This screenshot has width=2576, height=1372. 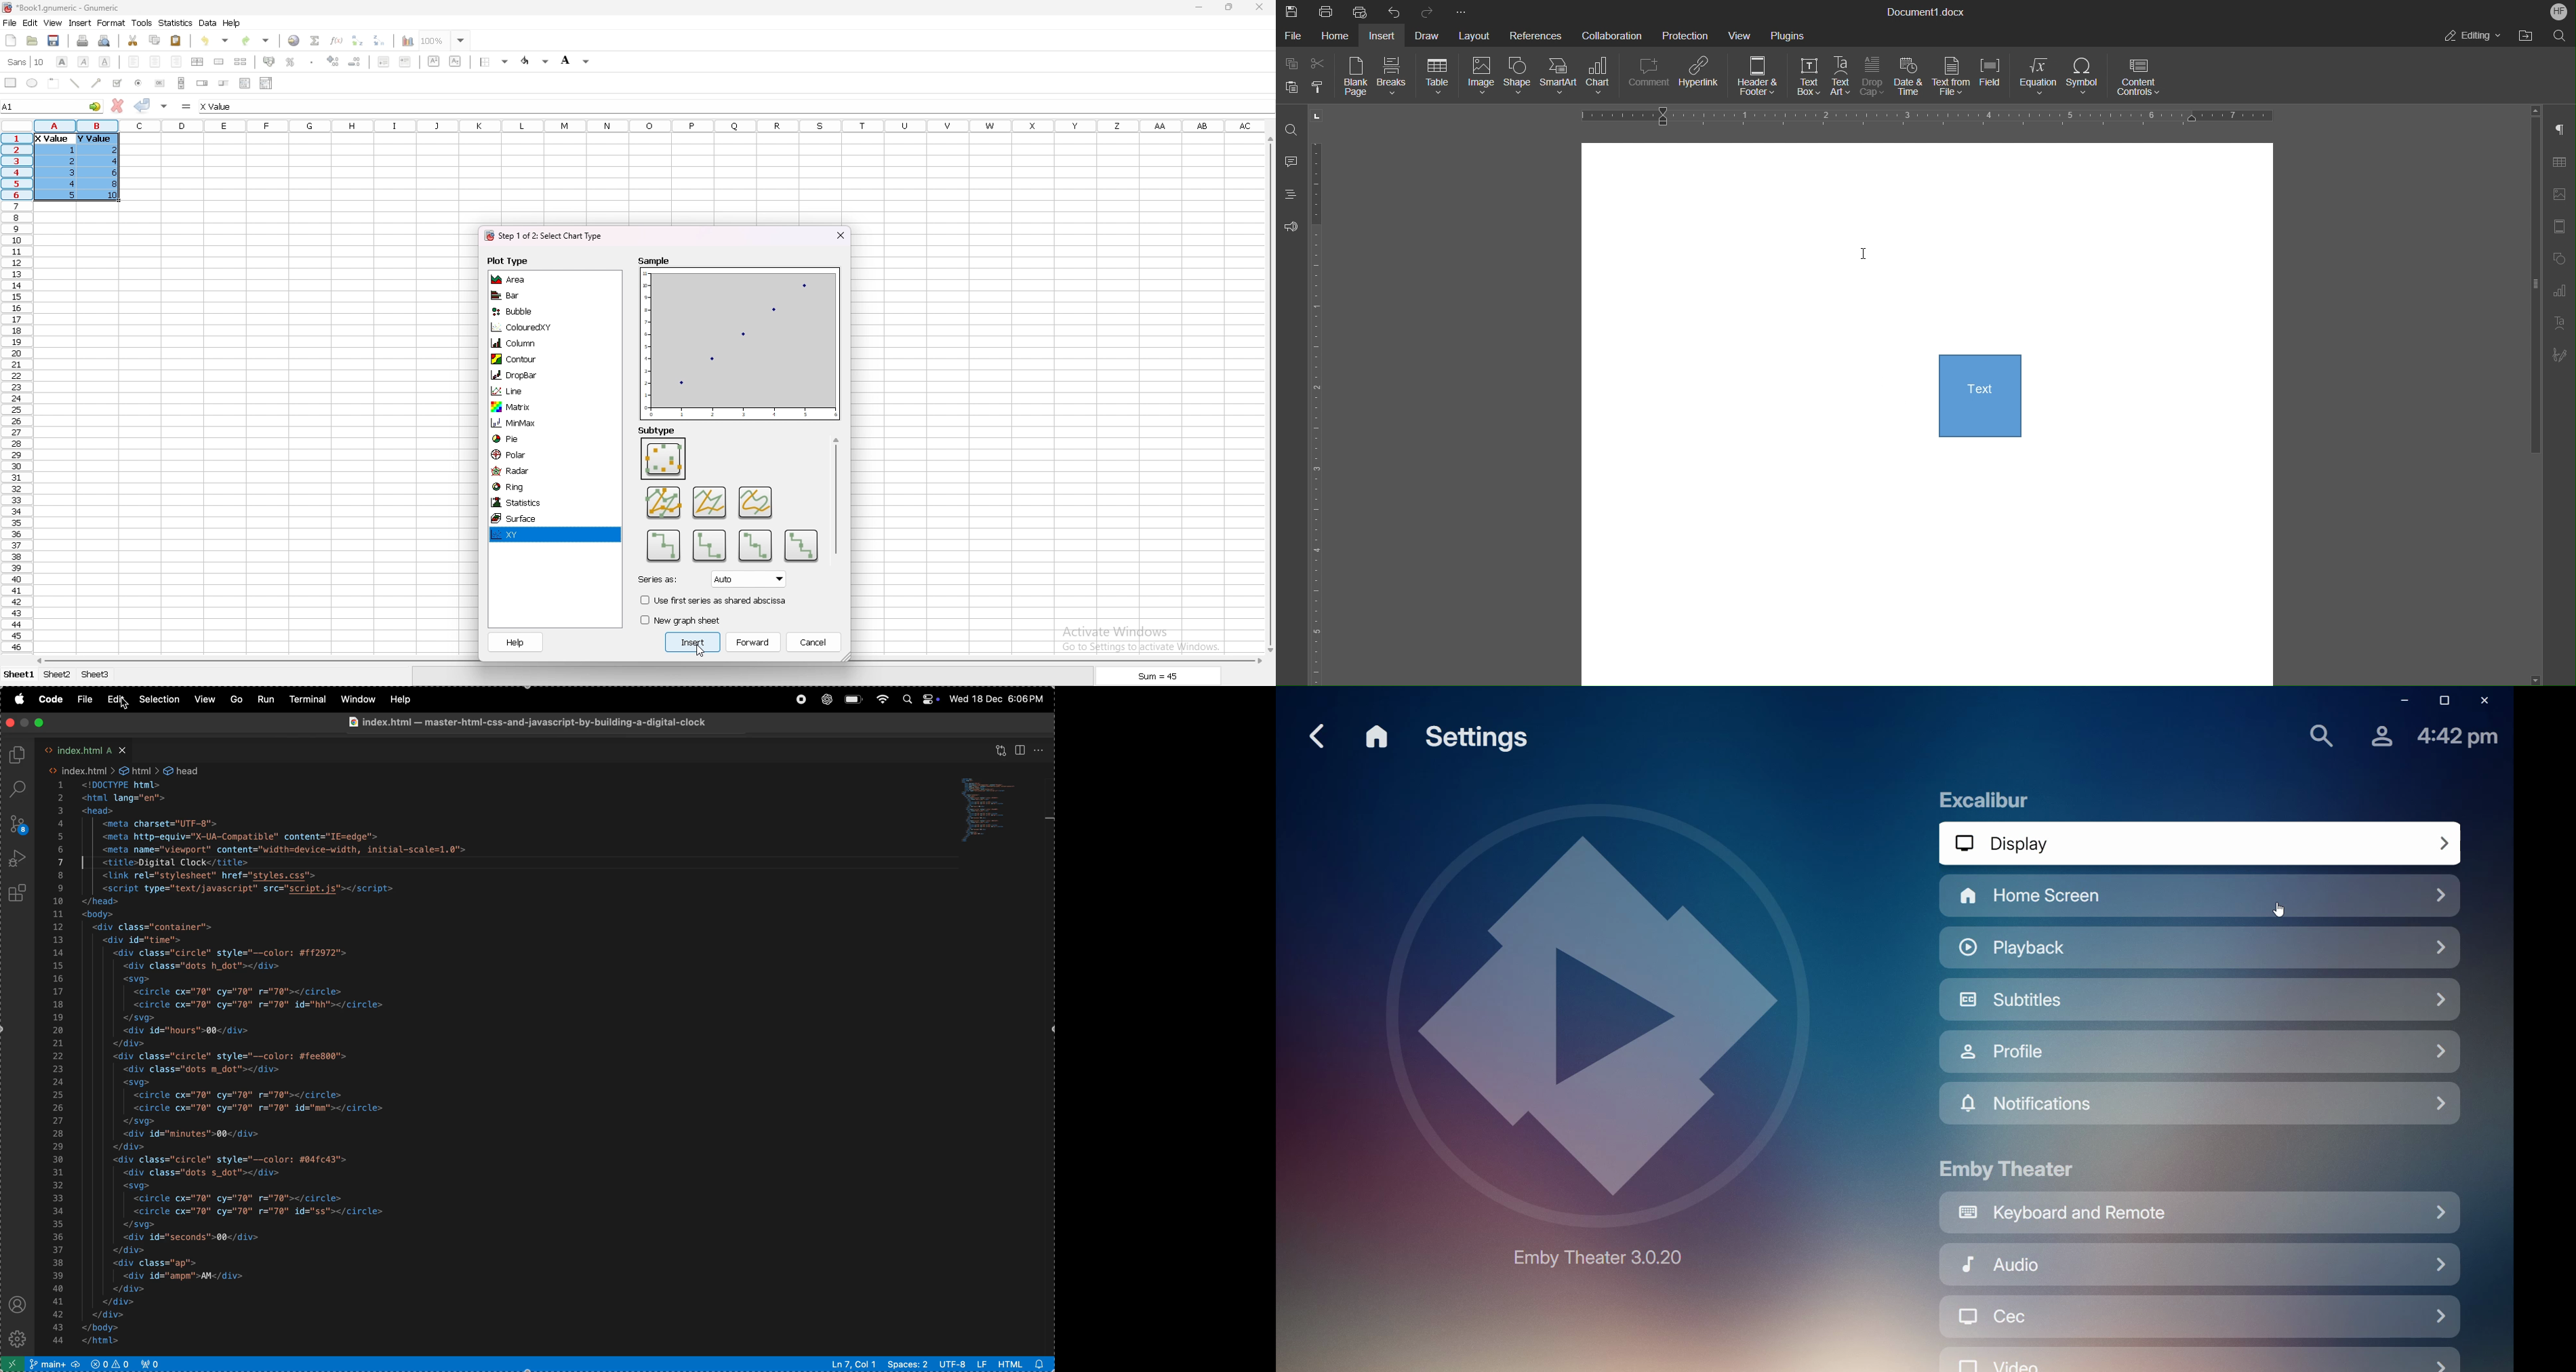 I want to click on dropbar, so click(x=531, y=374).